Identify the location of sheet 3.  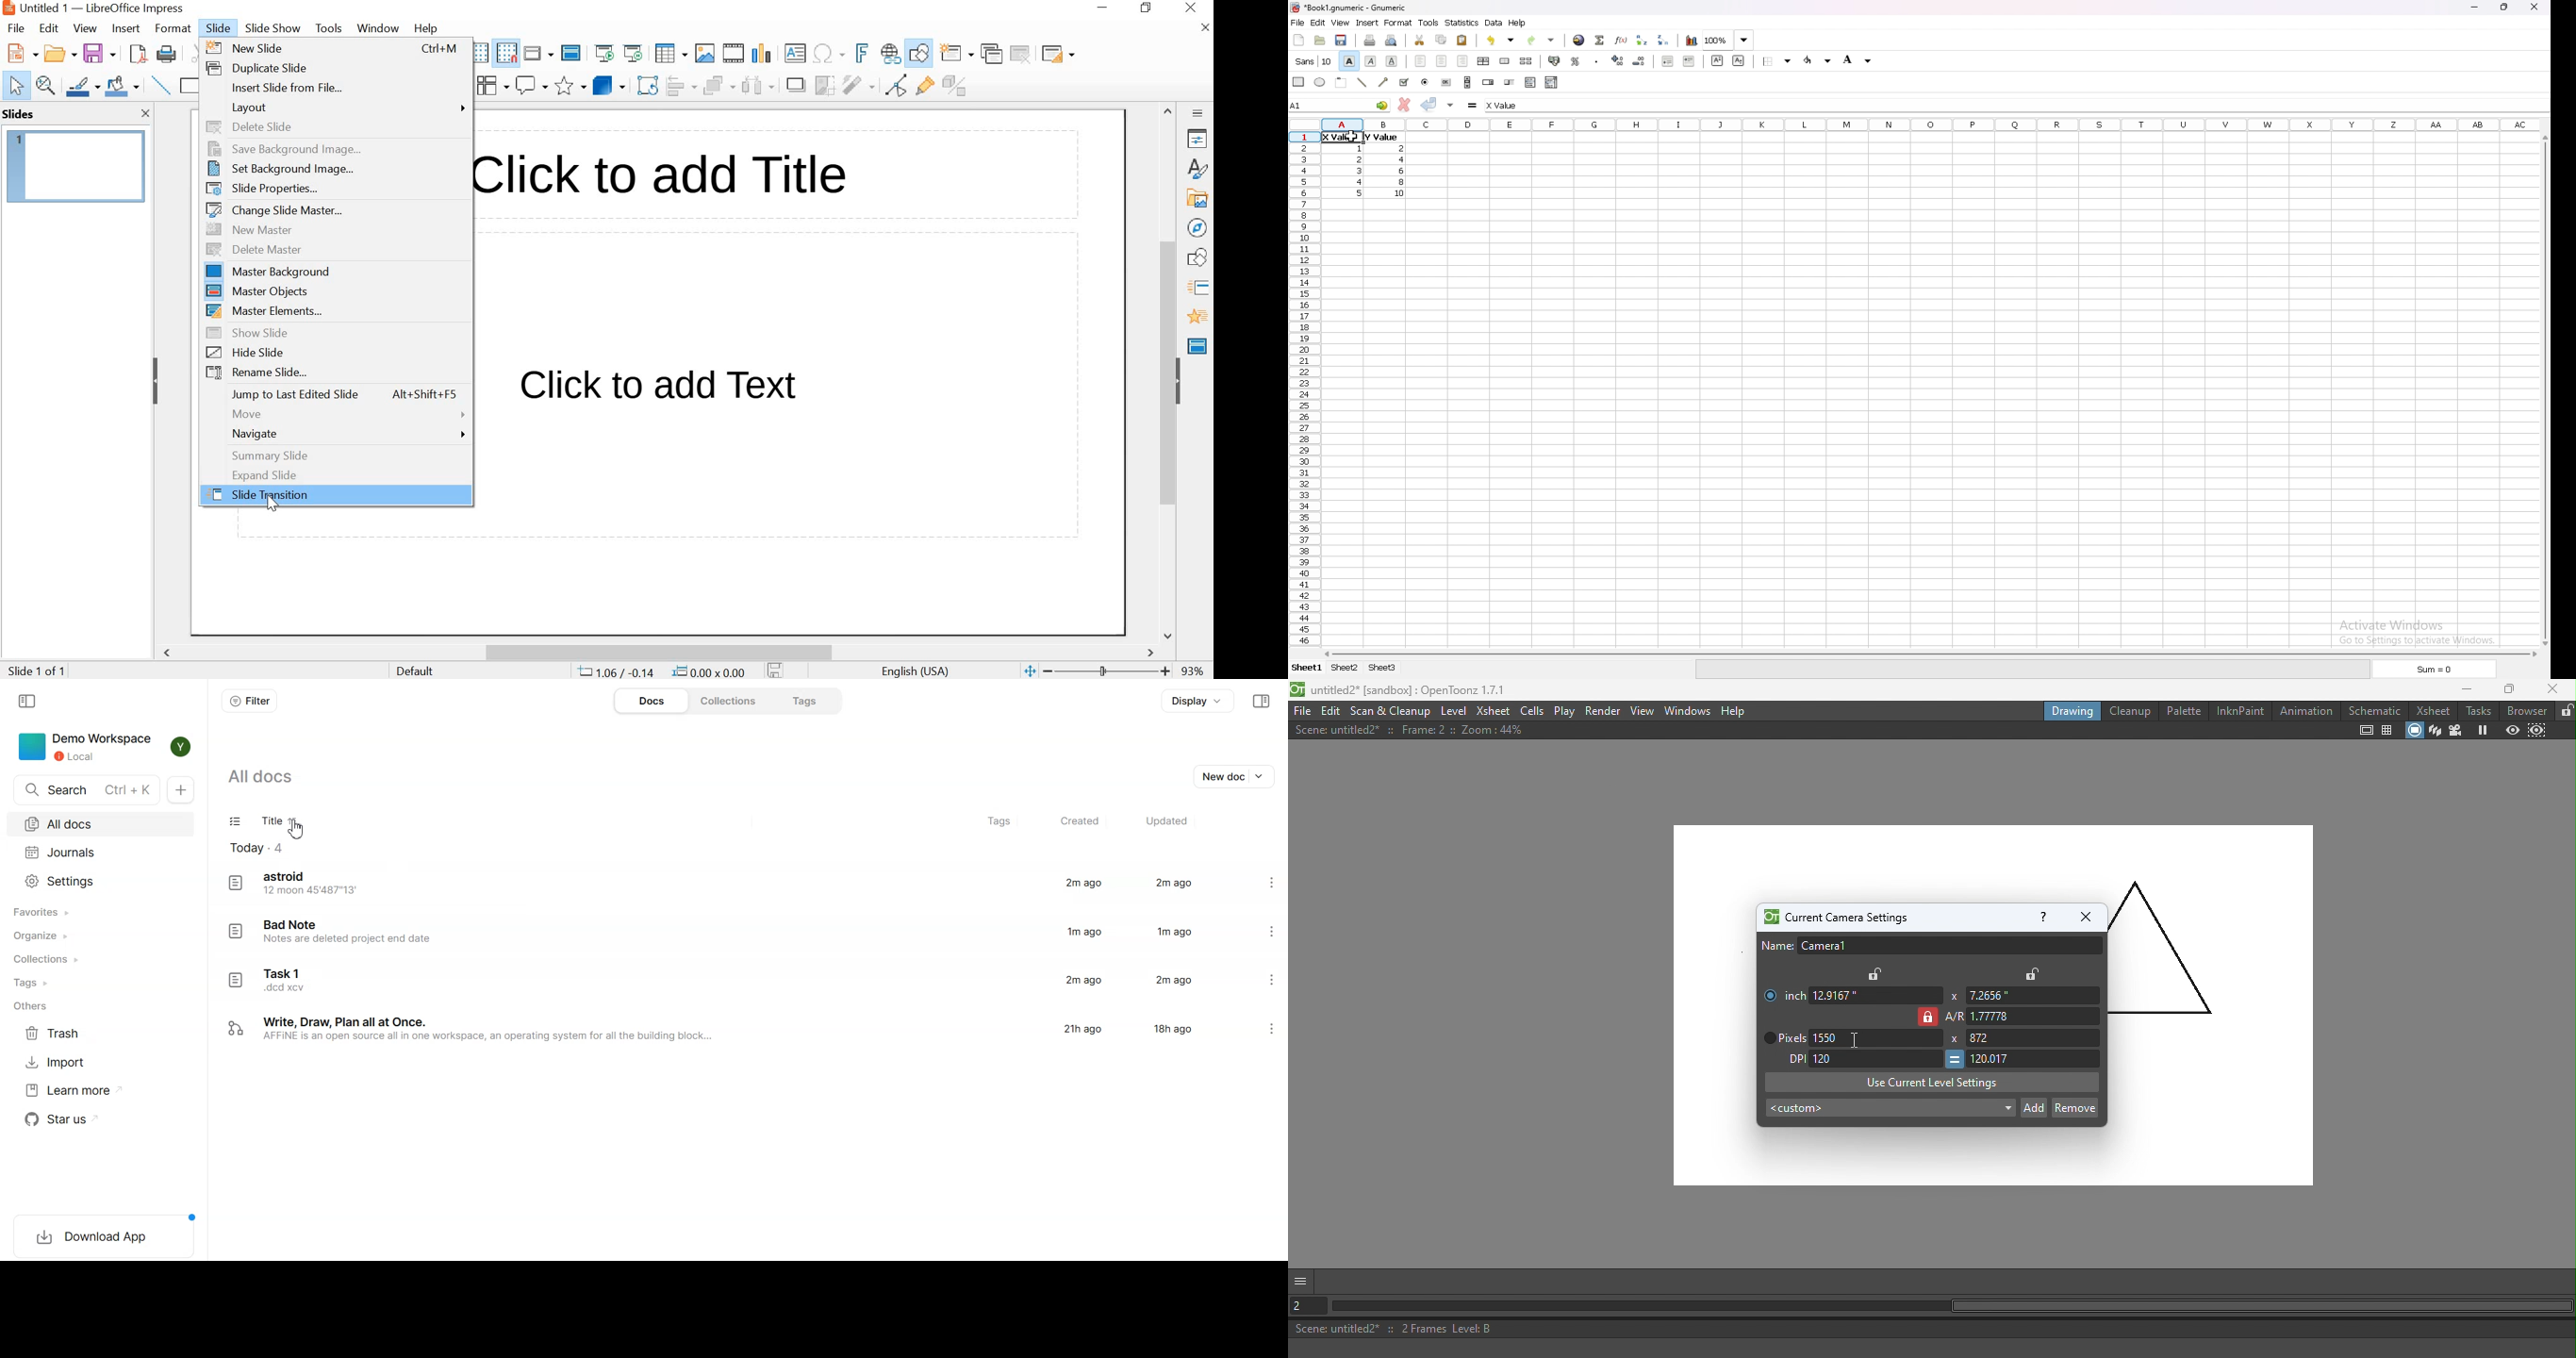
(1383, 668).